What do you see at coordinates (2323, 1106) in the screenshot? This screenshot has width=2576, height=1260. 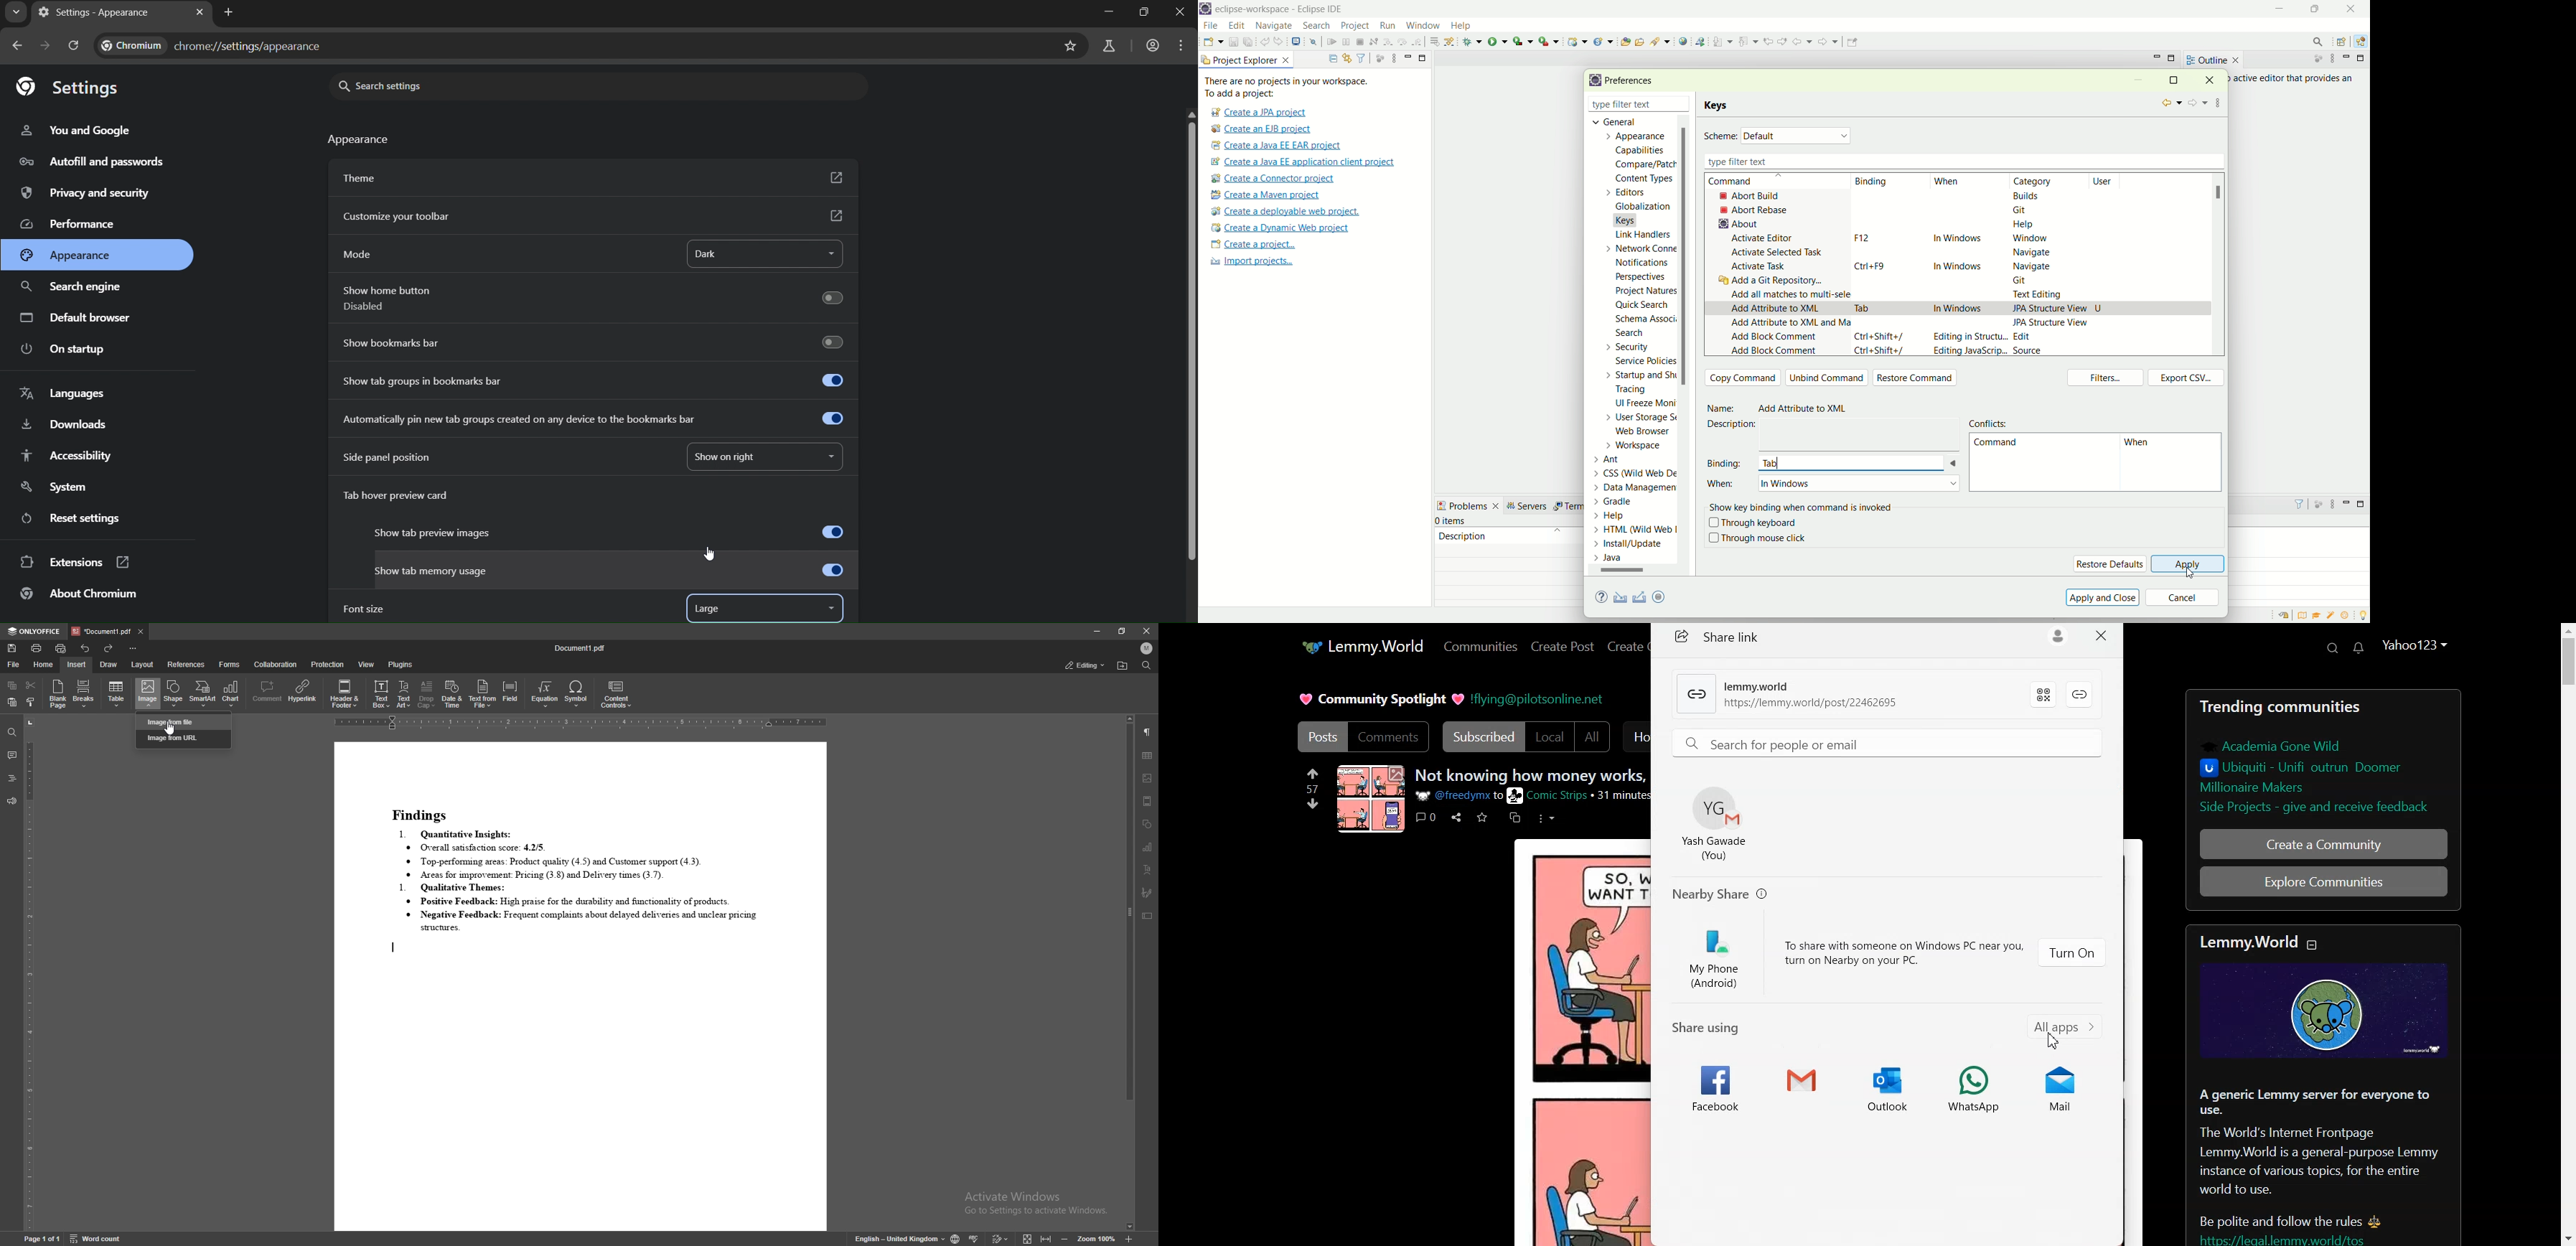 I see `Text` at bounding box center [2323, 1106].